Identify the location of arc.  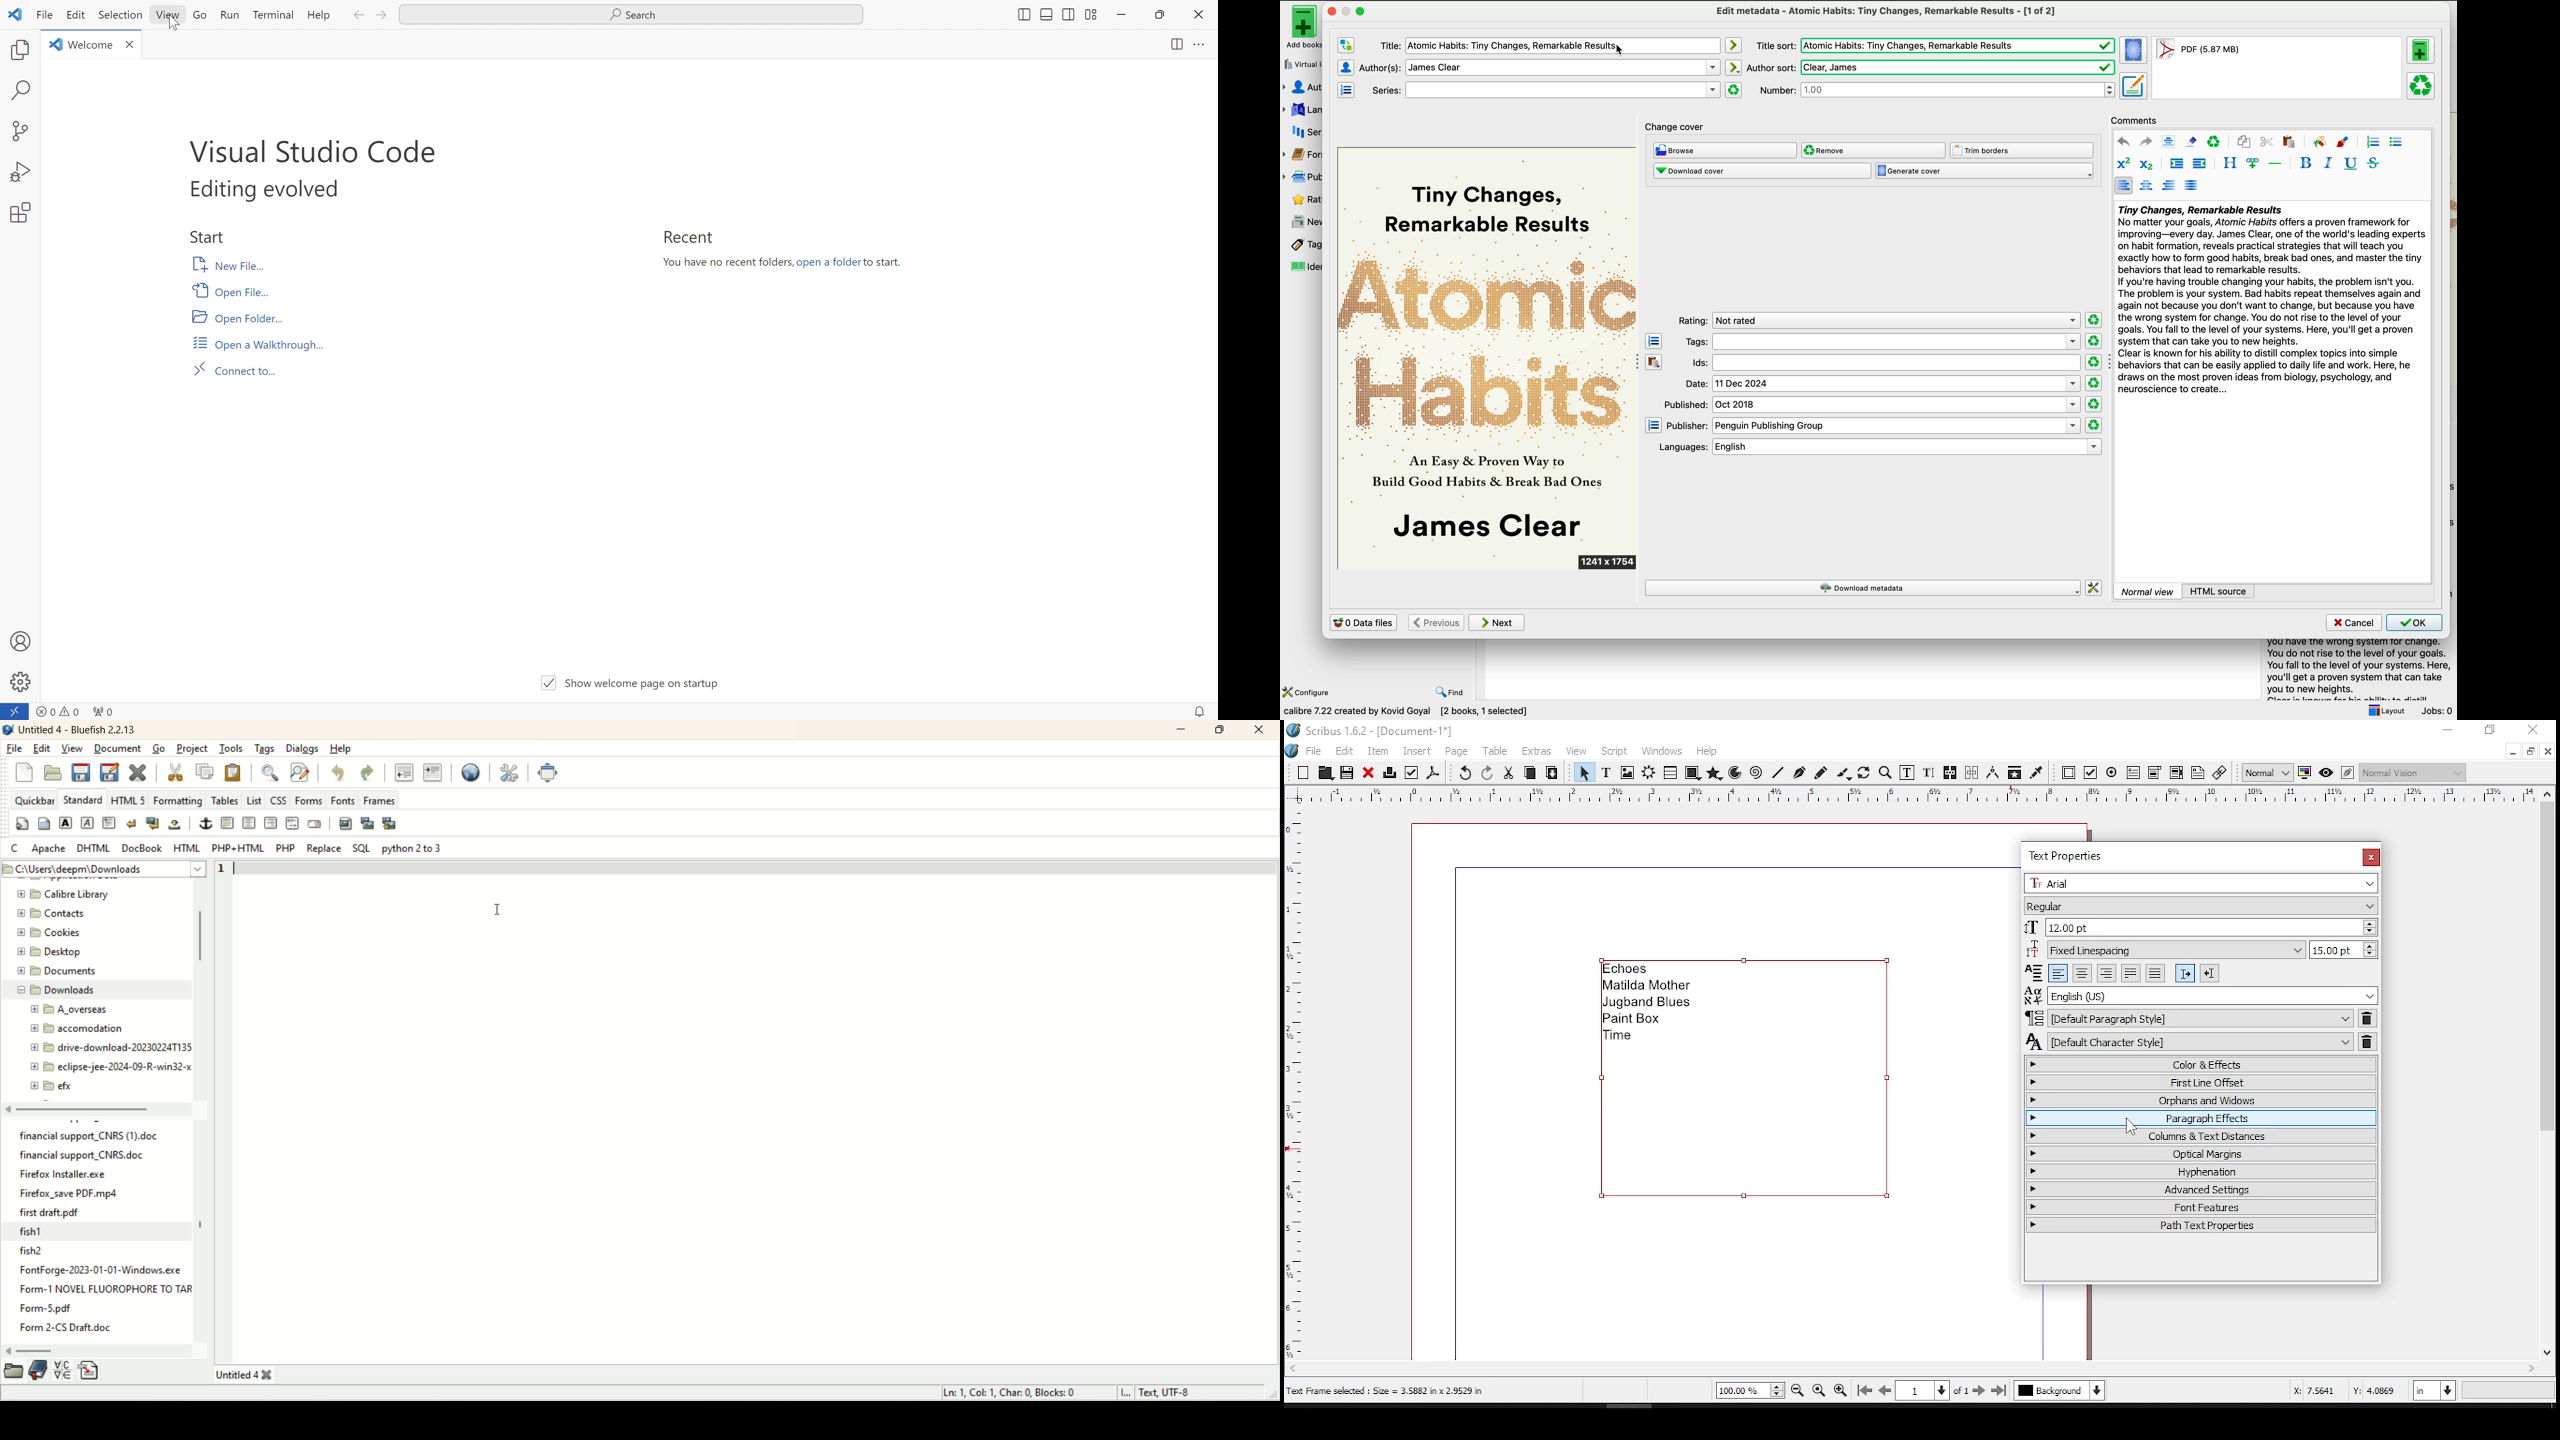
(1736, 773).